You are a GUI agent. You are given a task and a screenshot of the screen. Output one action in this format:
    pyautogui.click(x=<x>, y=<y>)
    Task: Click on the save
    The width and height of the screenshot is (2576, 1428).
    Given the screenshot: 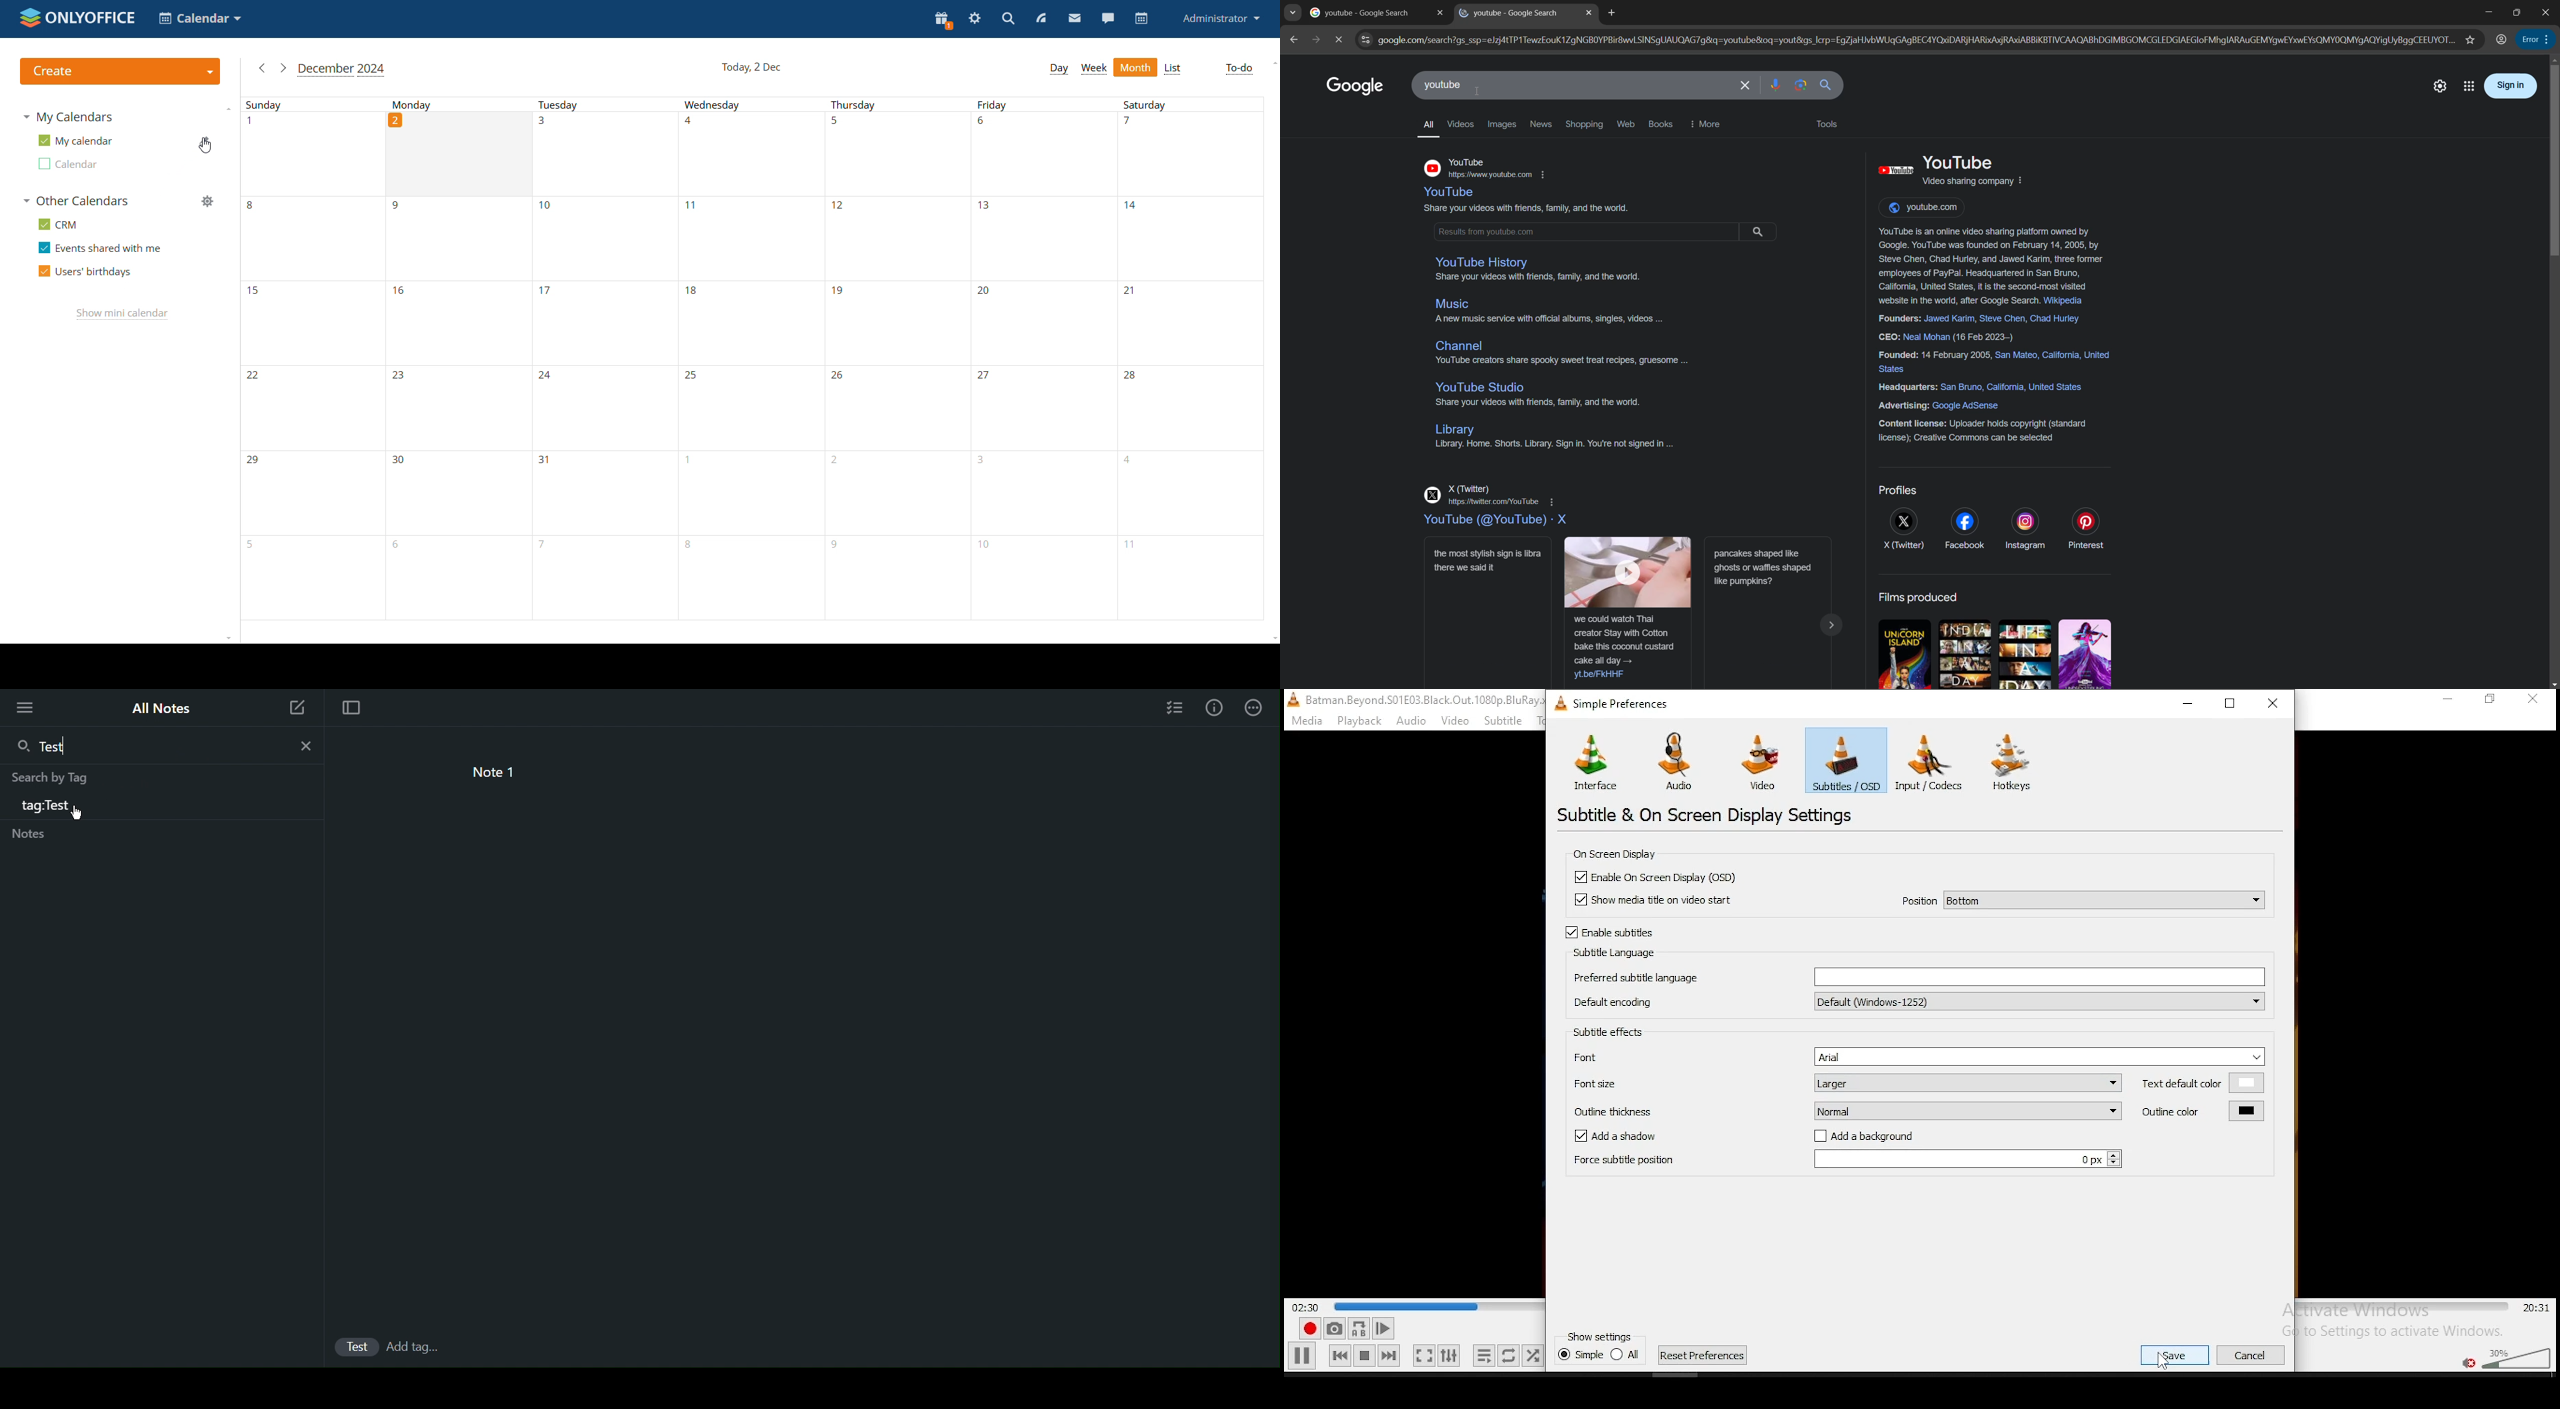 What is the action you would take?
    pyautogui.click(x=2175, y=1355)
    